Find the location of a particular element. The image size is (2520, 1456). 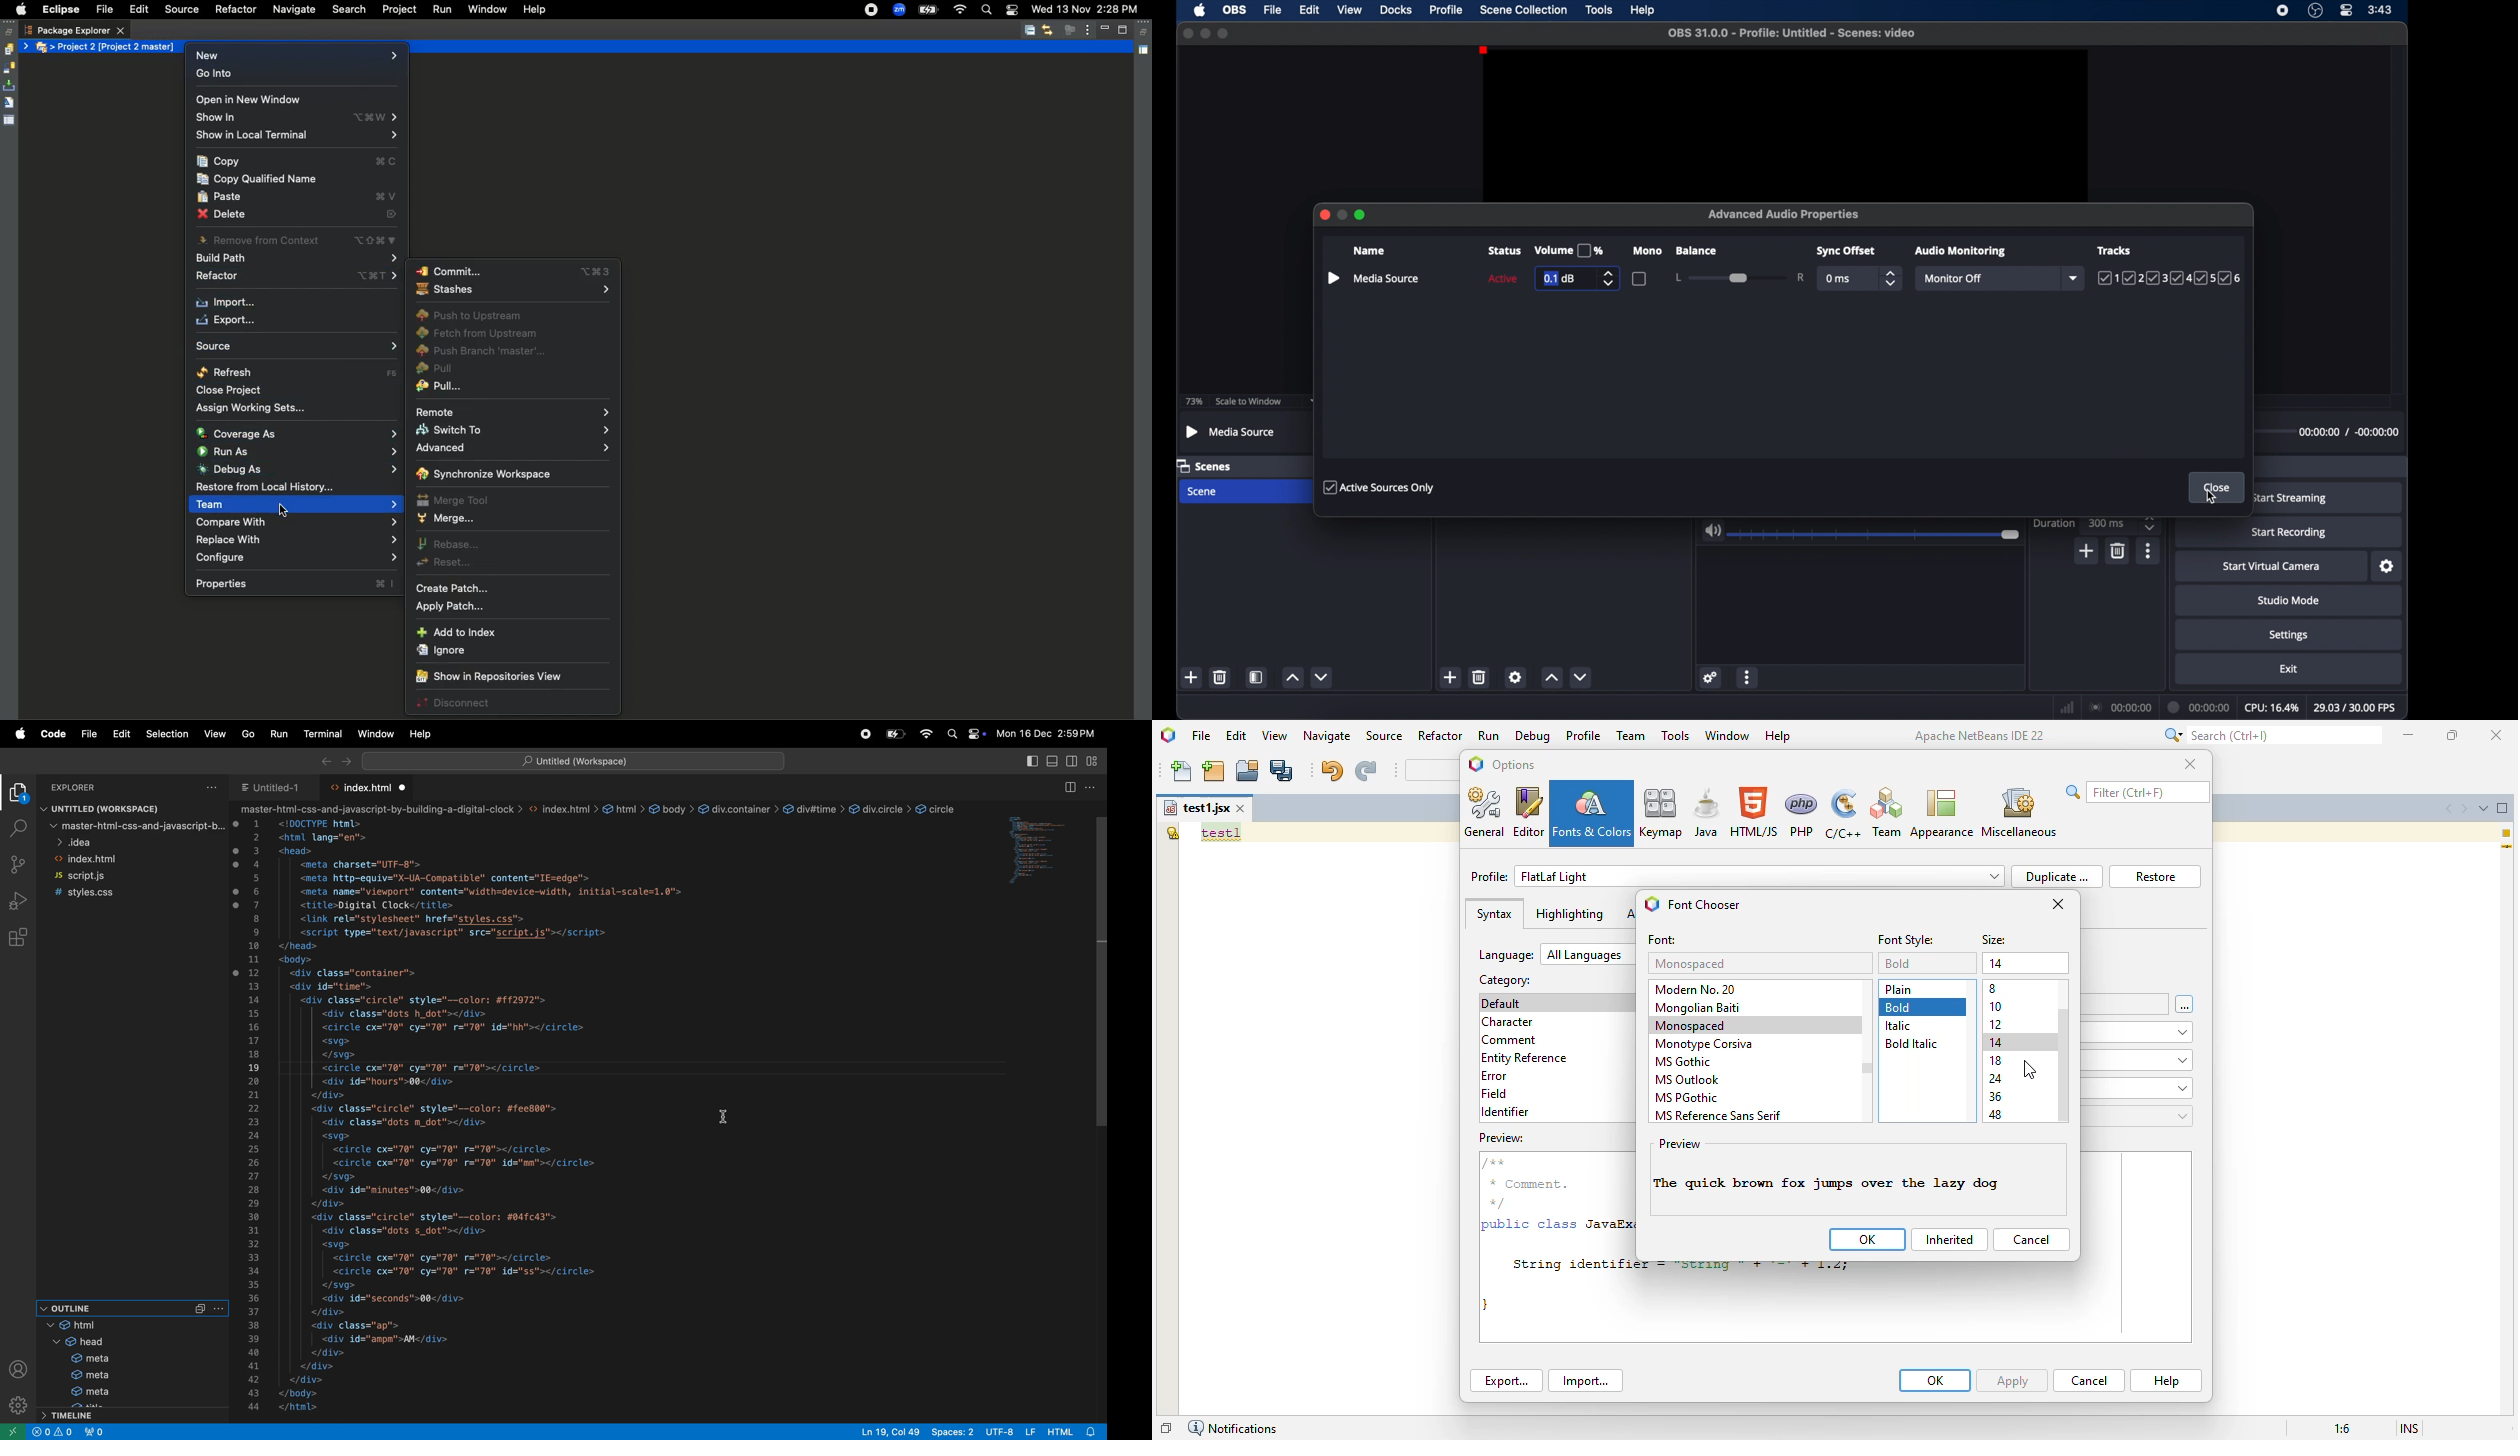

Export is located at coordinates (230, 320).